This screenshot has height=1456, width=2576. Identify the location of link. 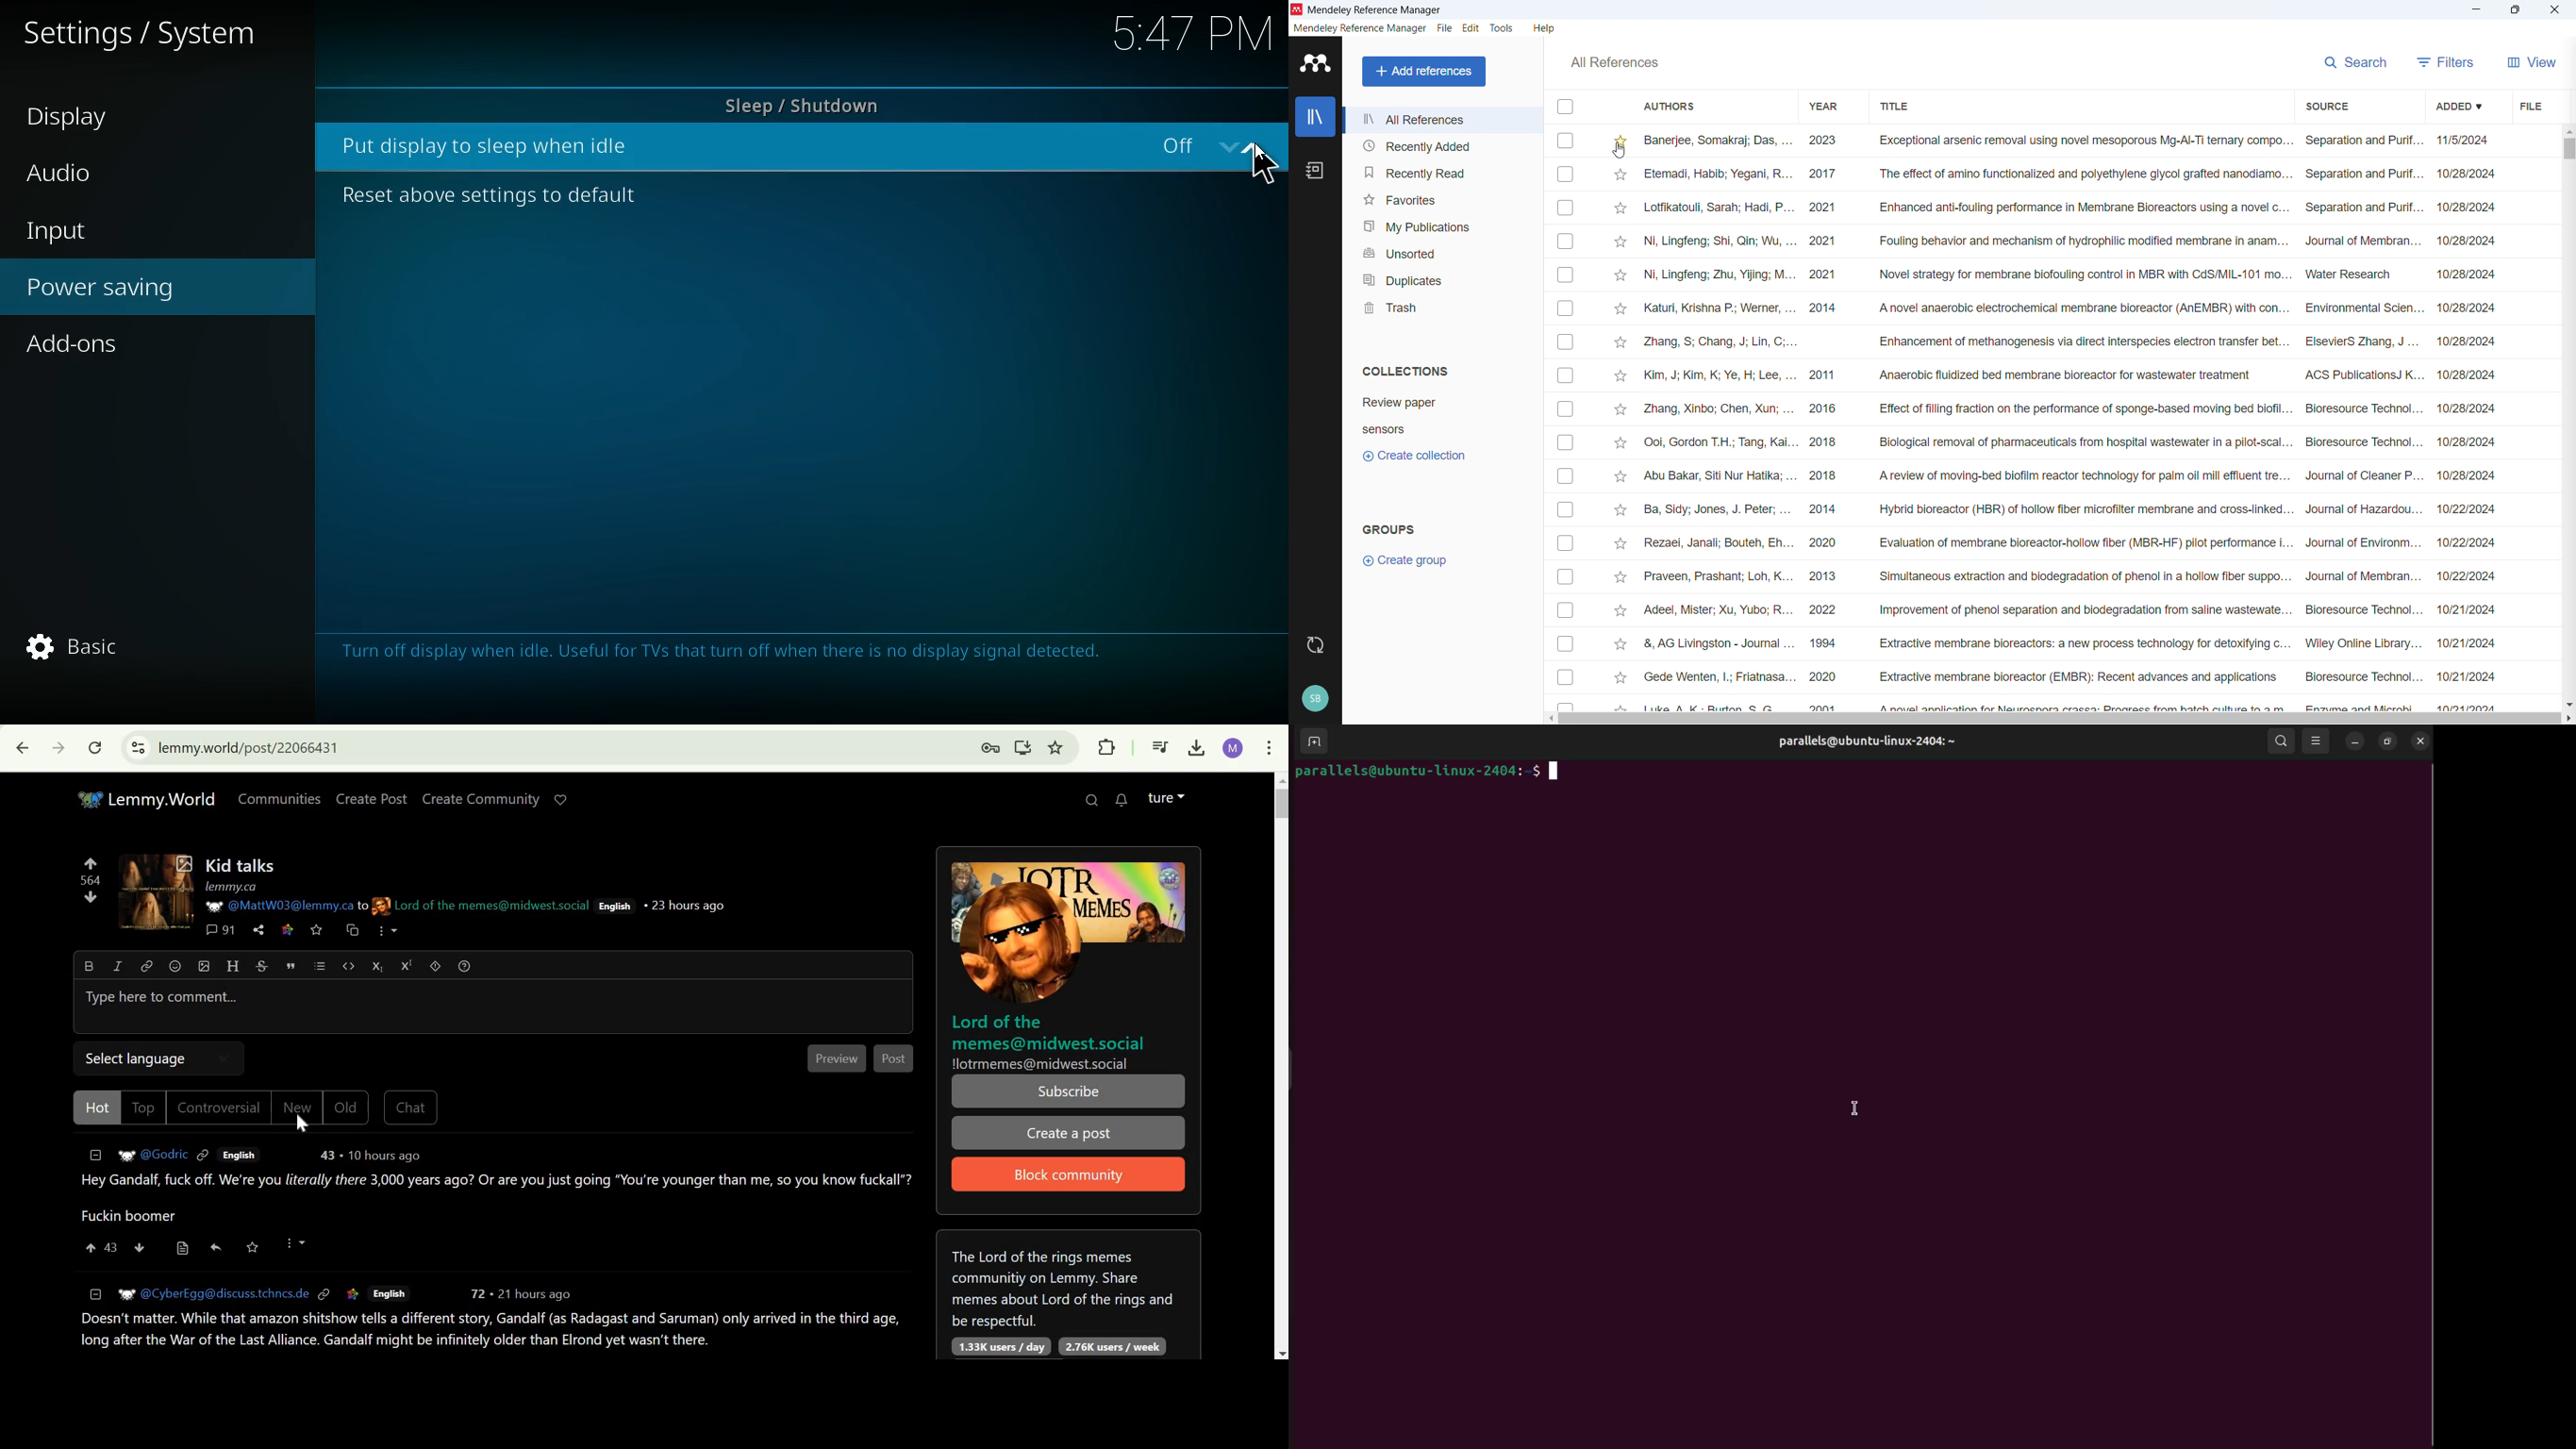
(353, 1293).